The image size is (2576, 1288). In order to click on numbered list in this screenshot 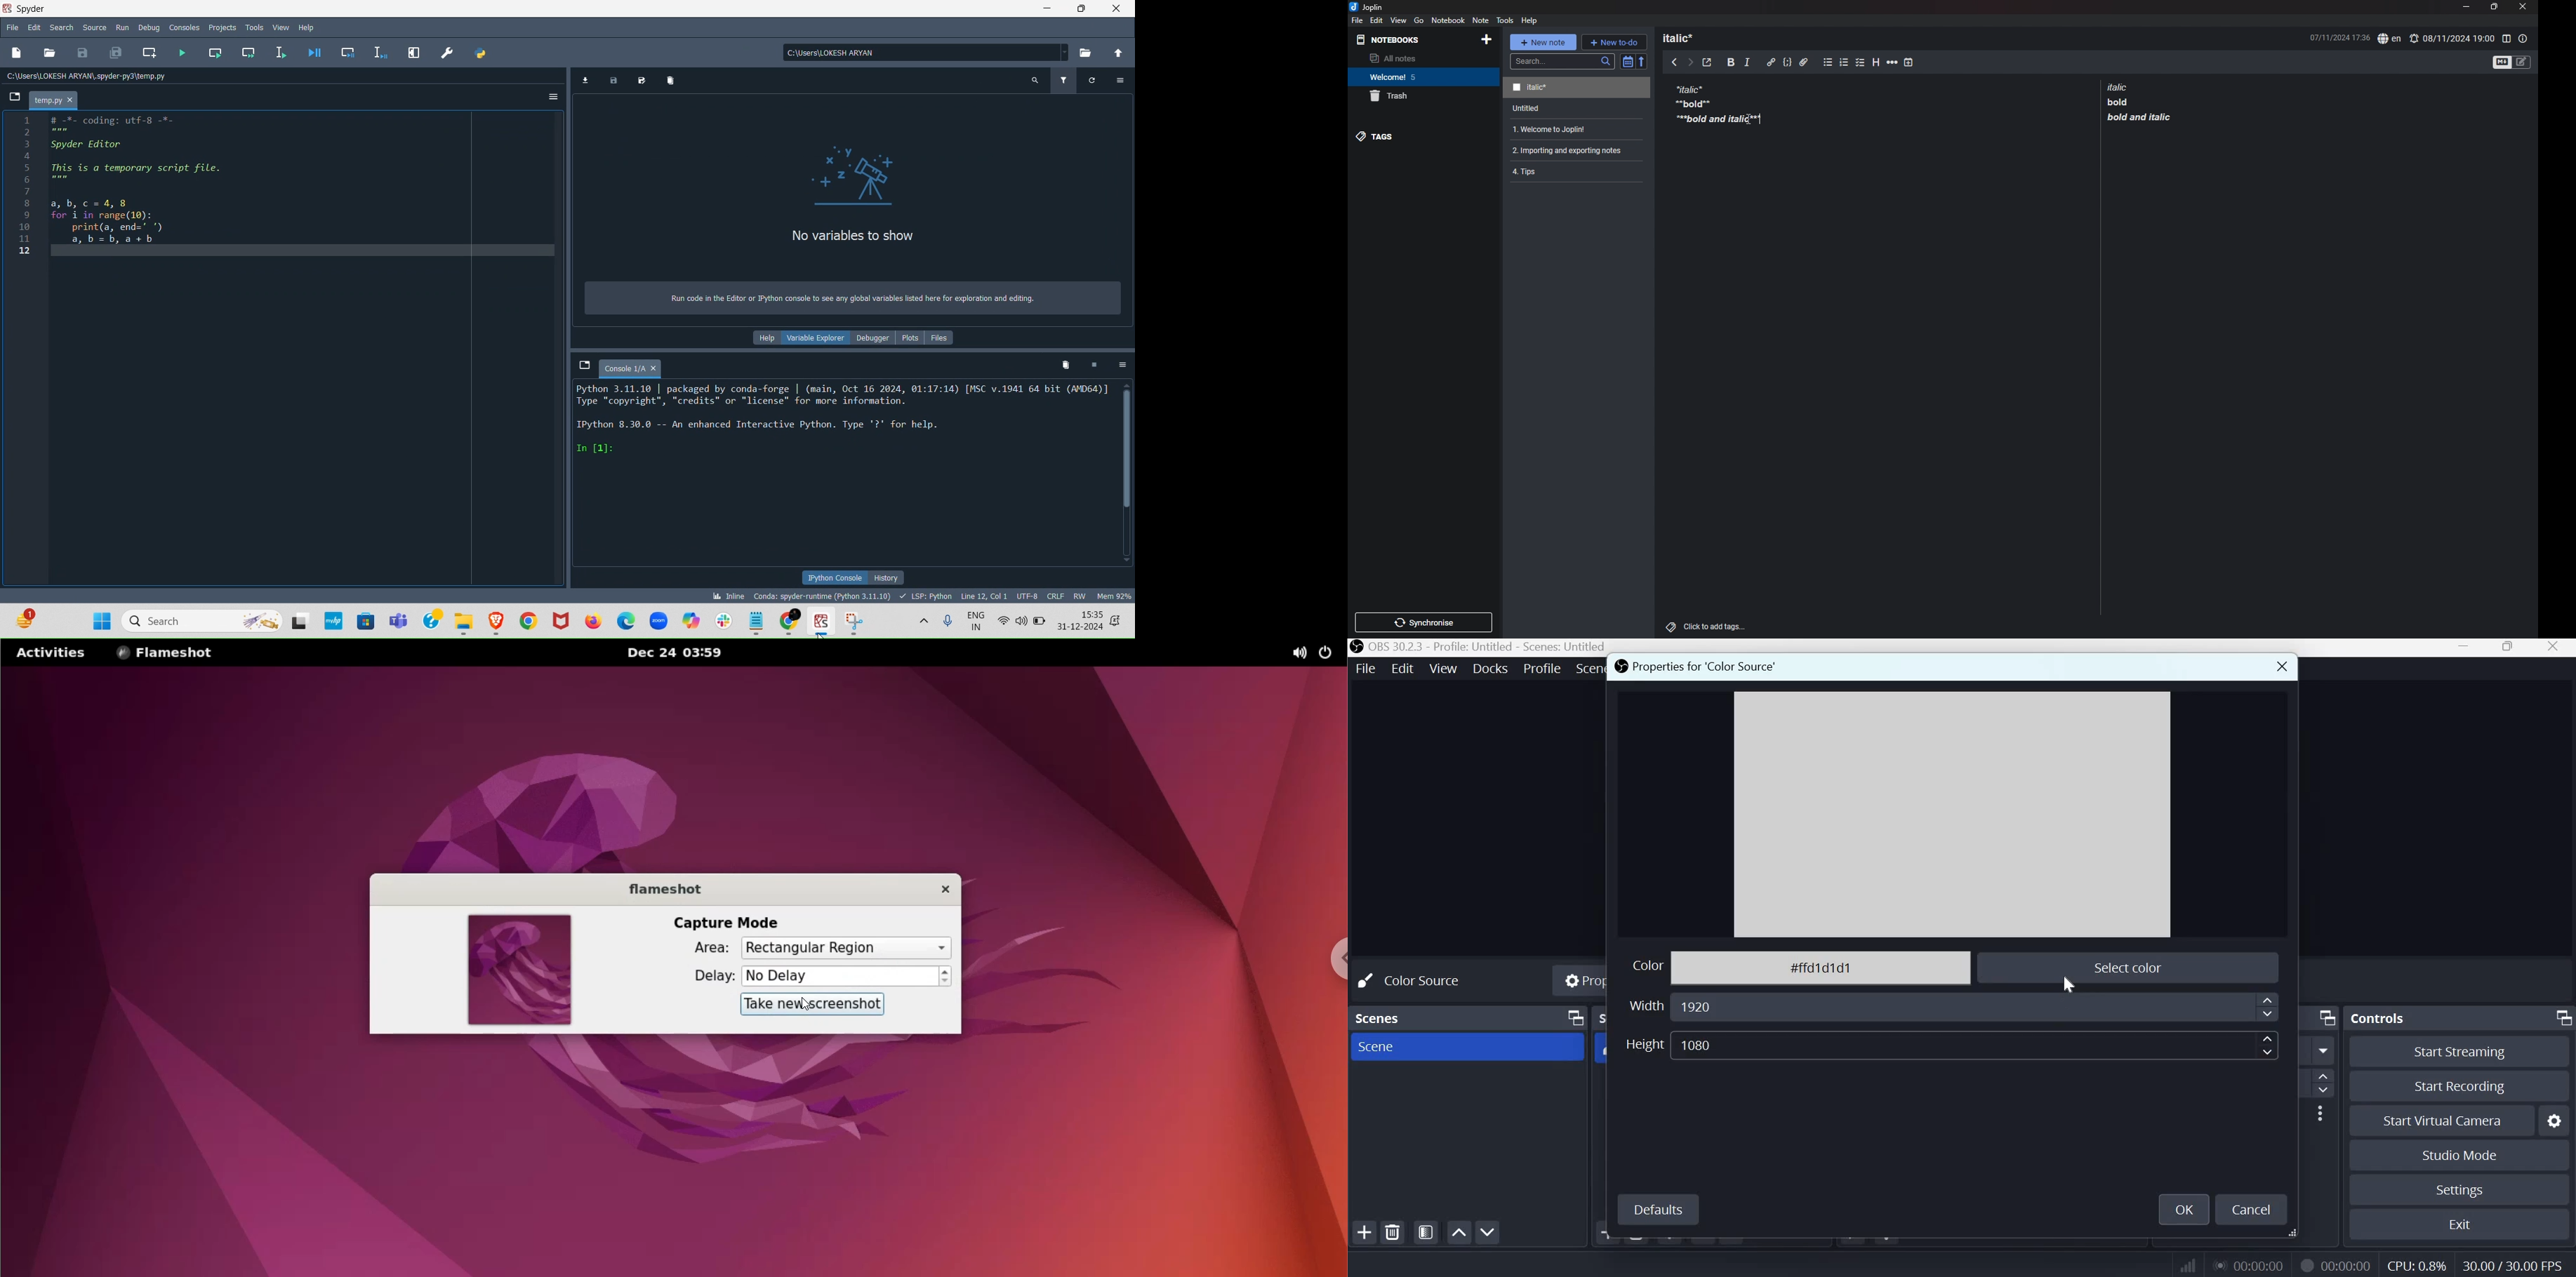, I will do `click(1844, 64)`.